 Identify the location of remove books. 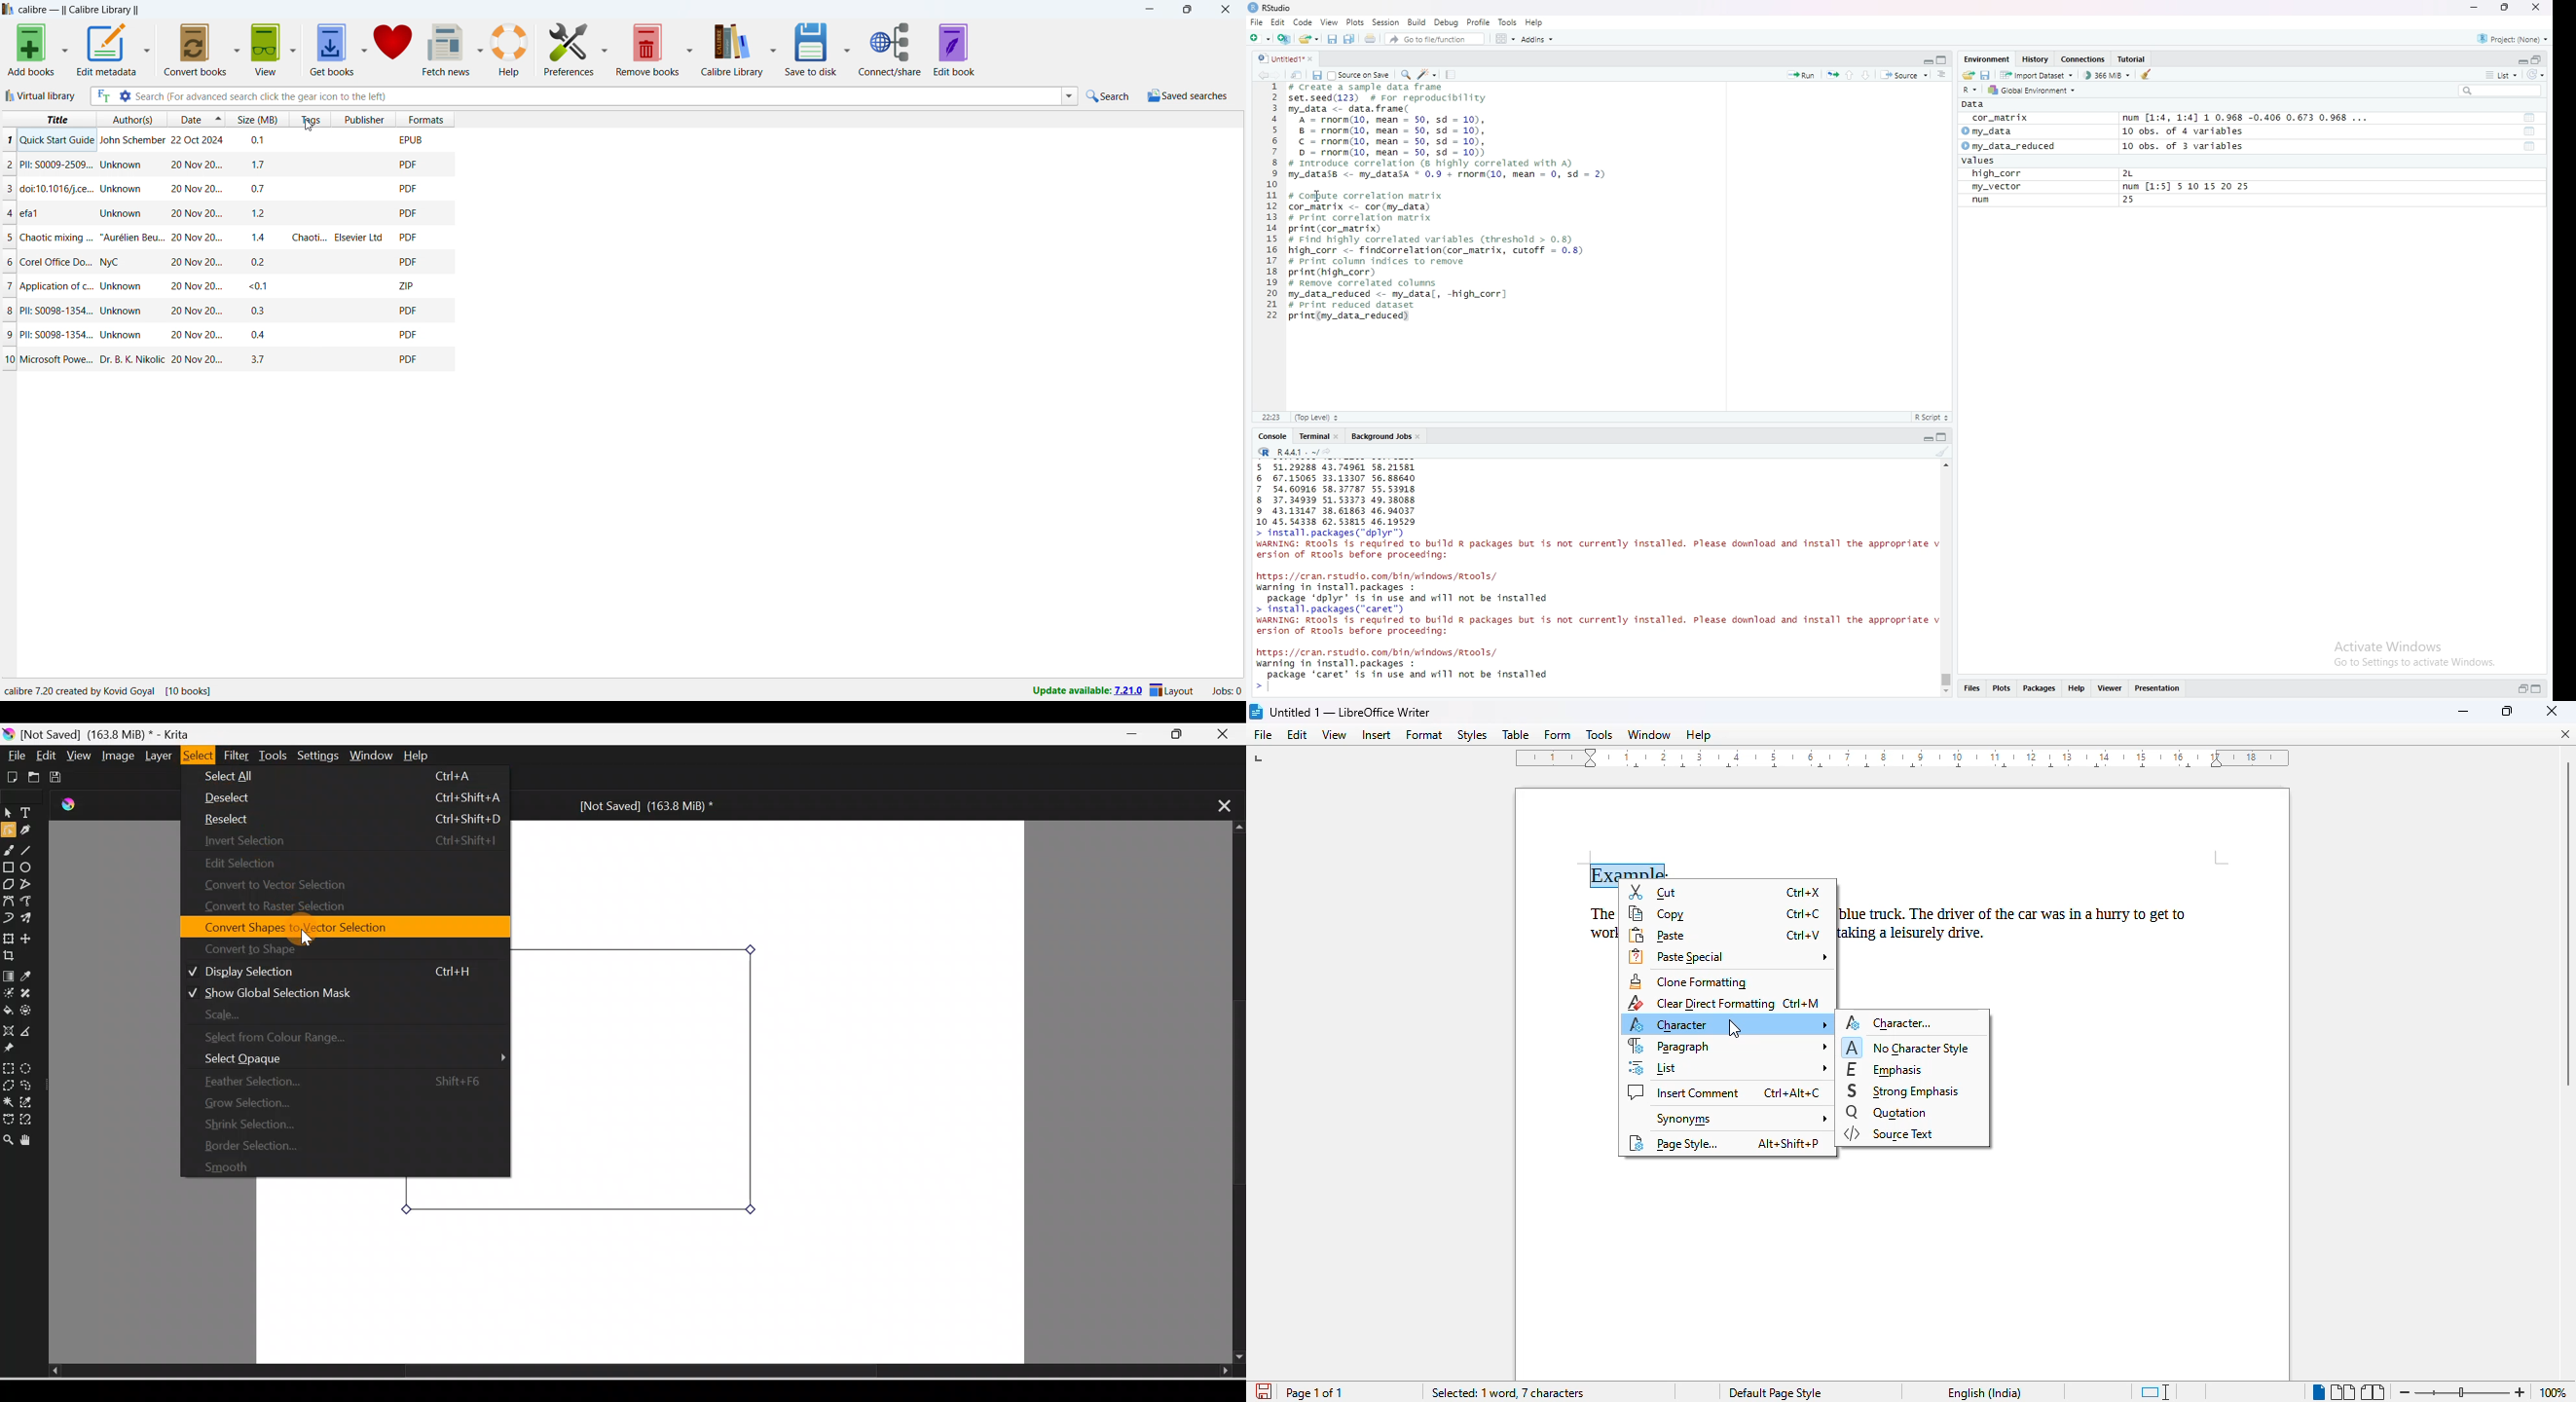
(648, 49).